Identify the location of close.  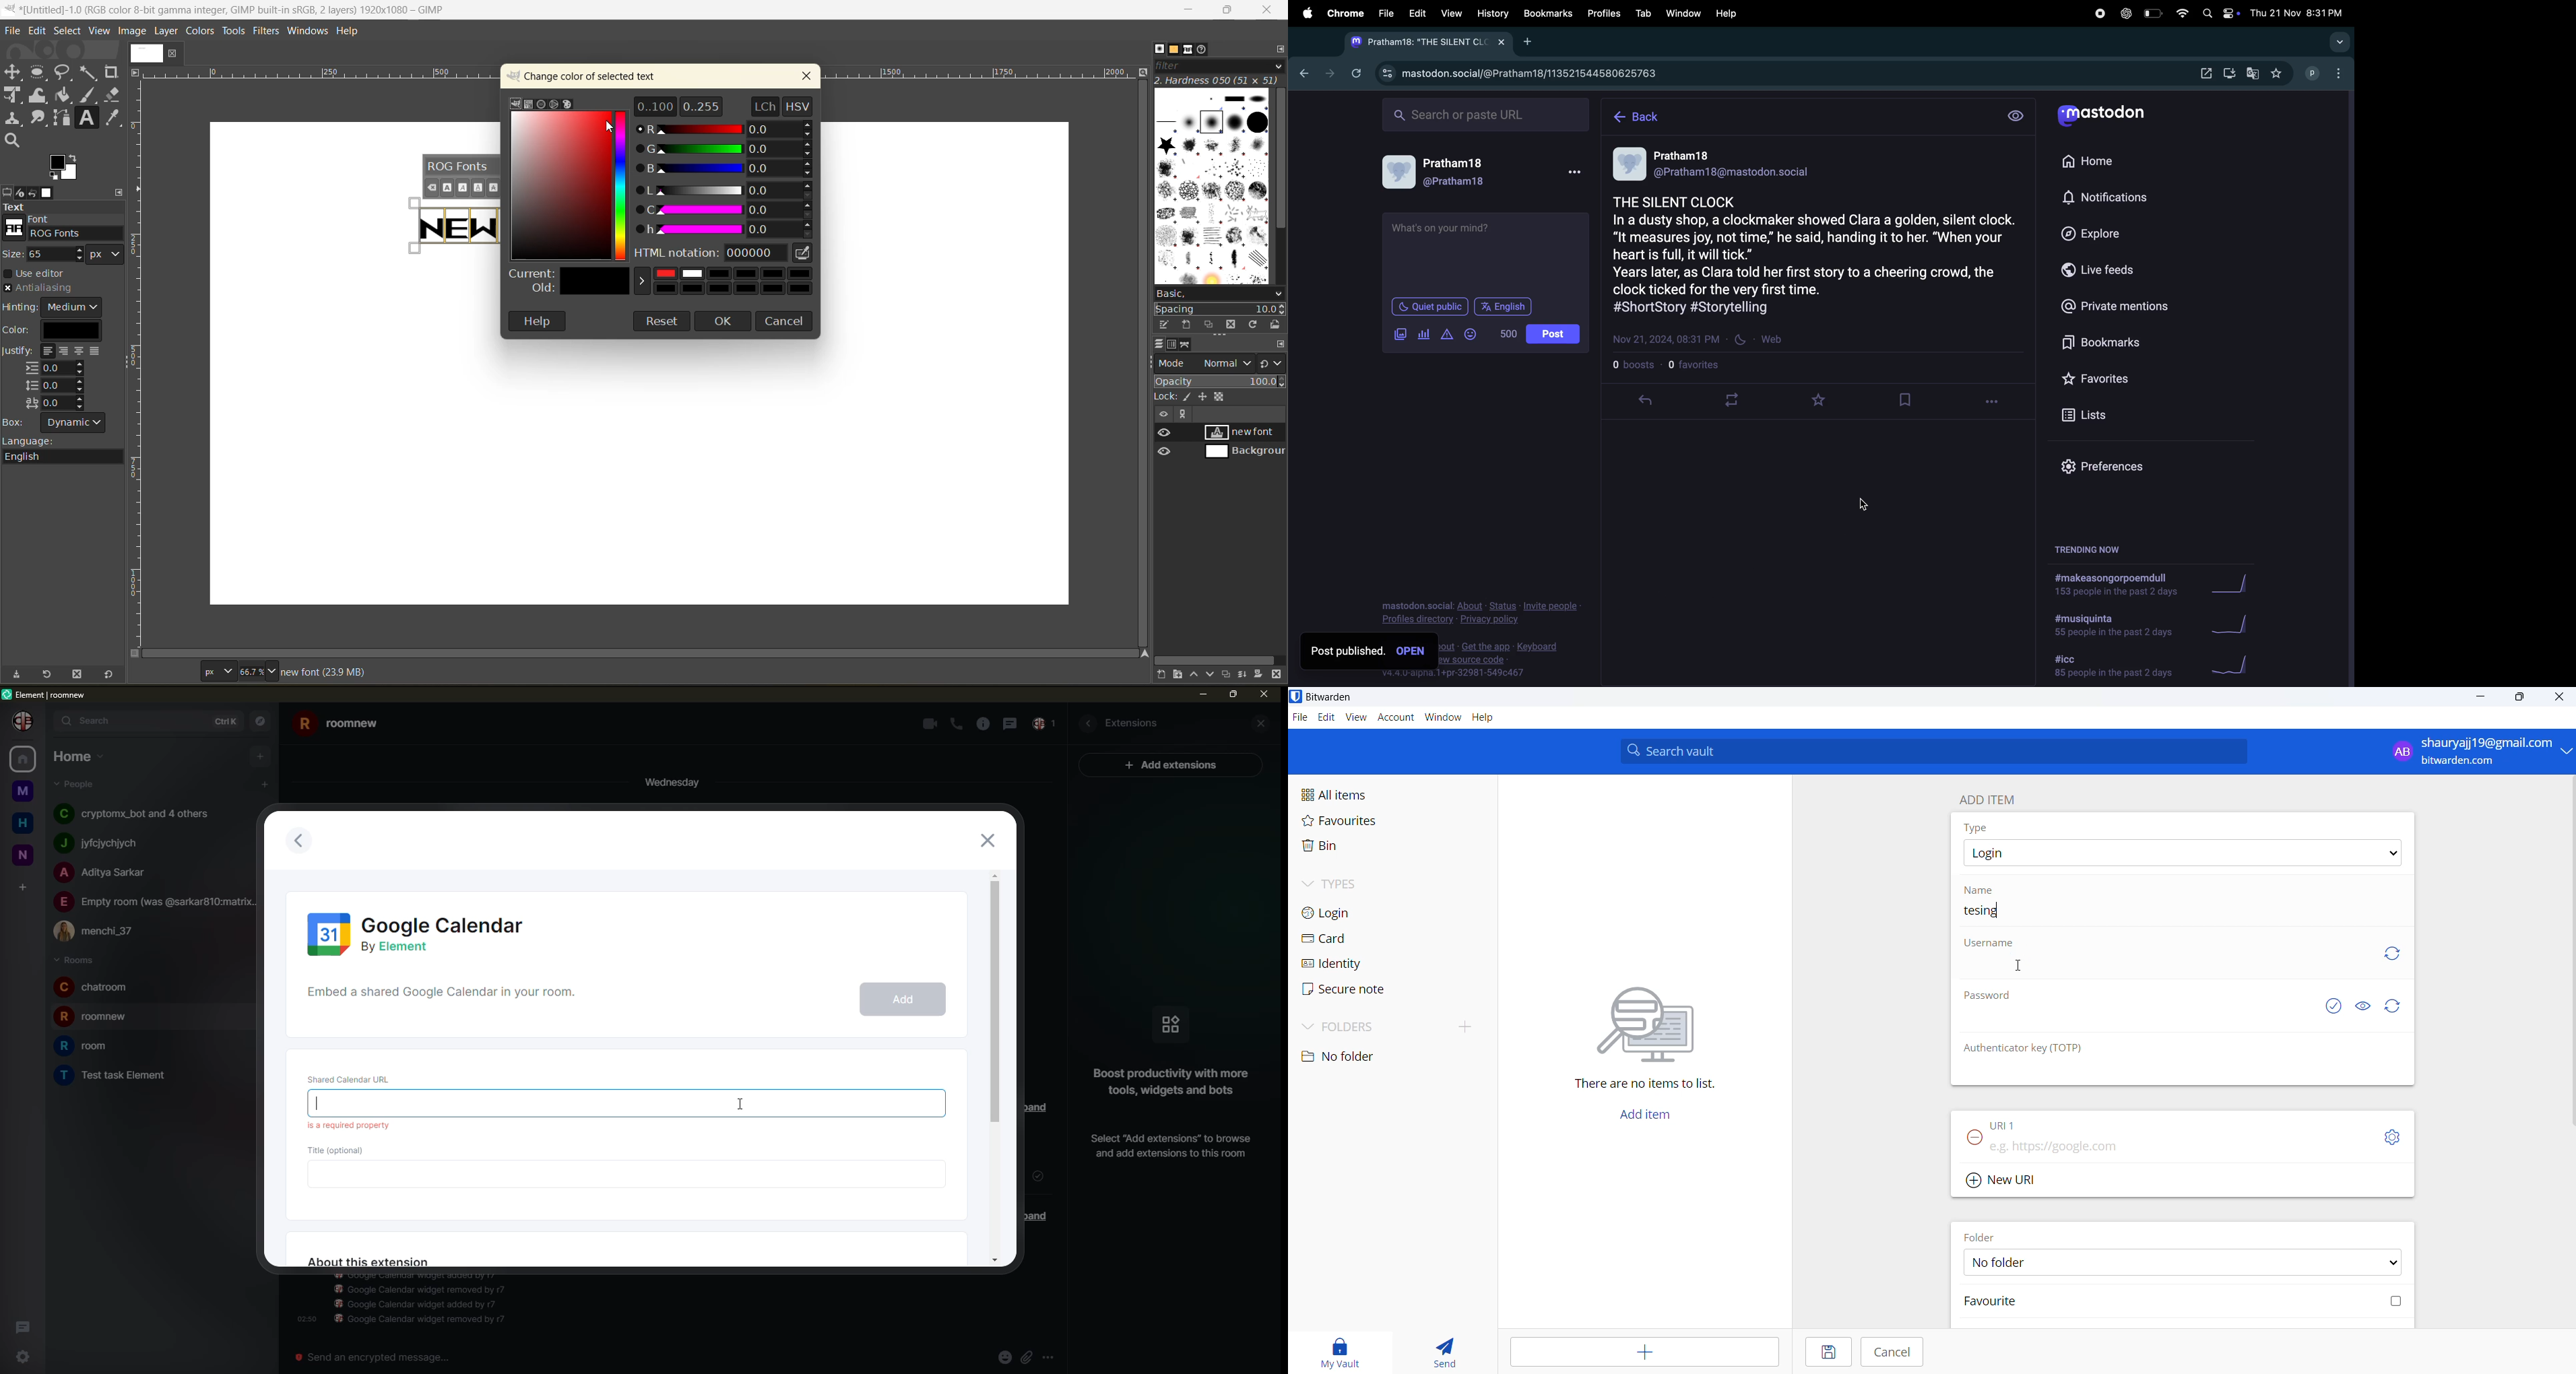
(2560, 698).